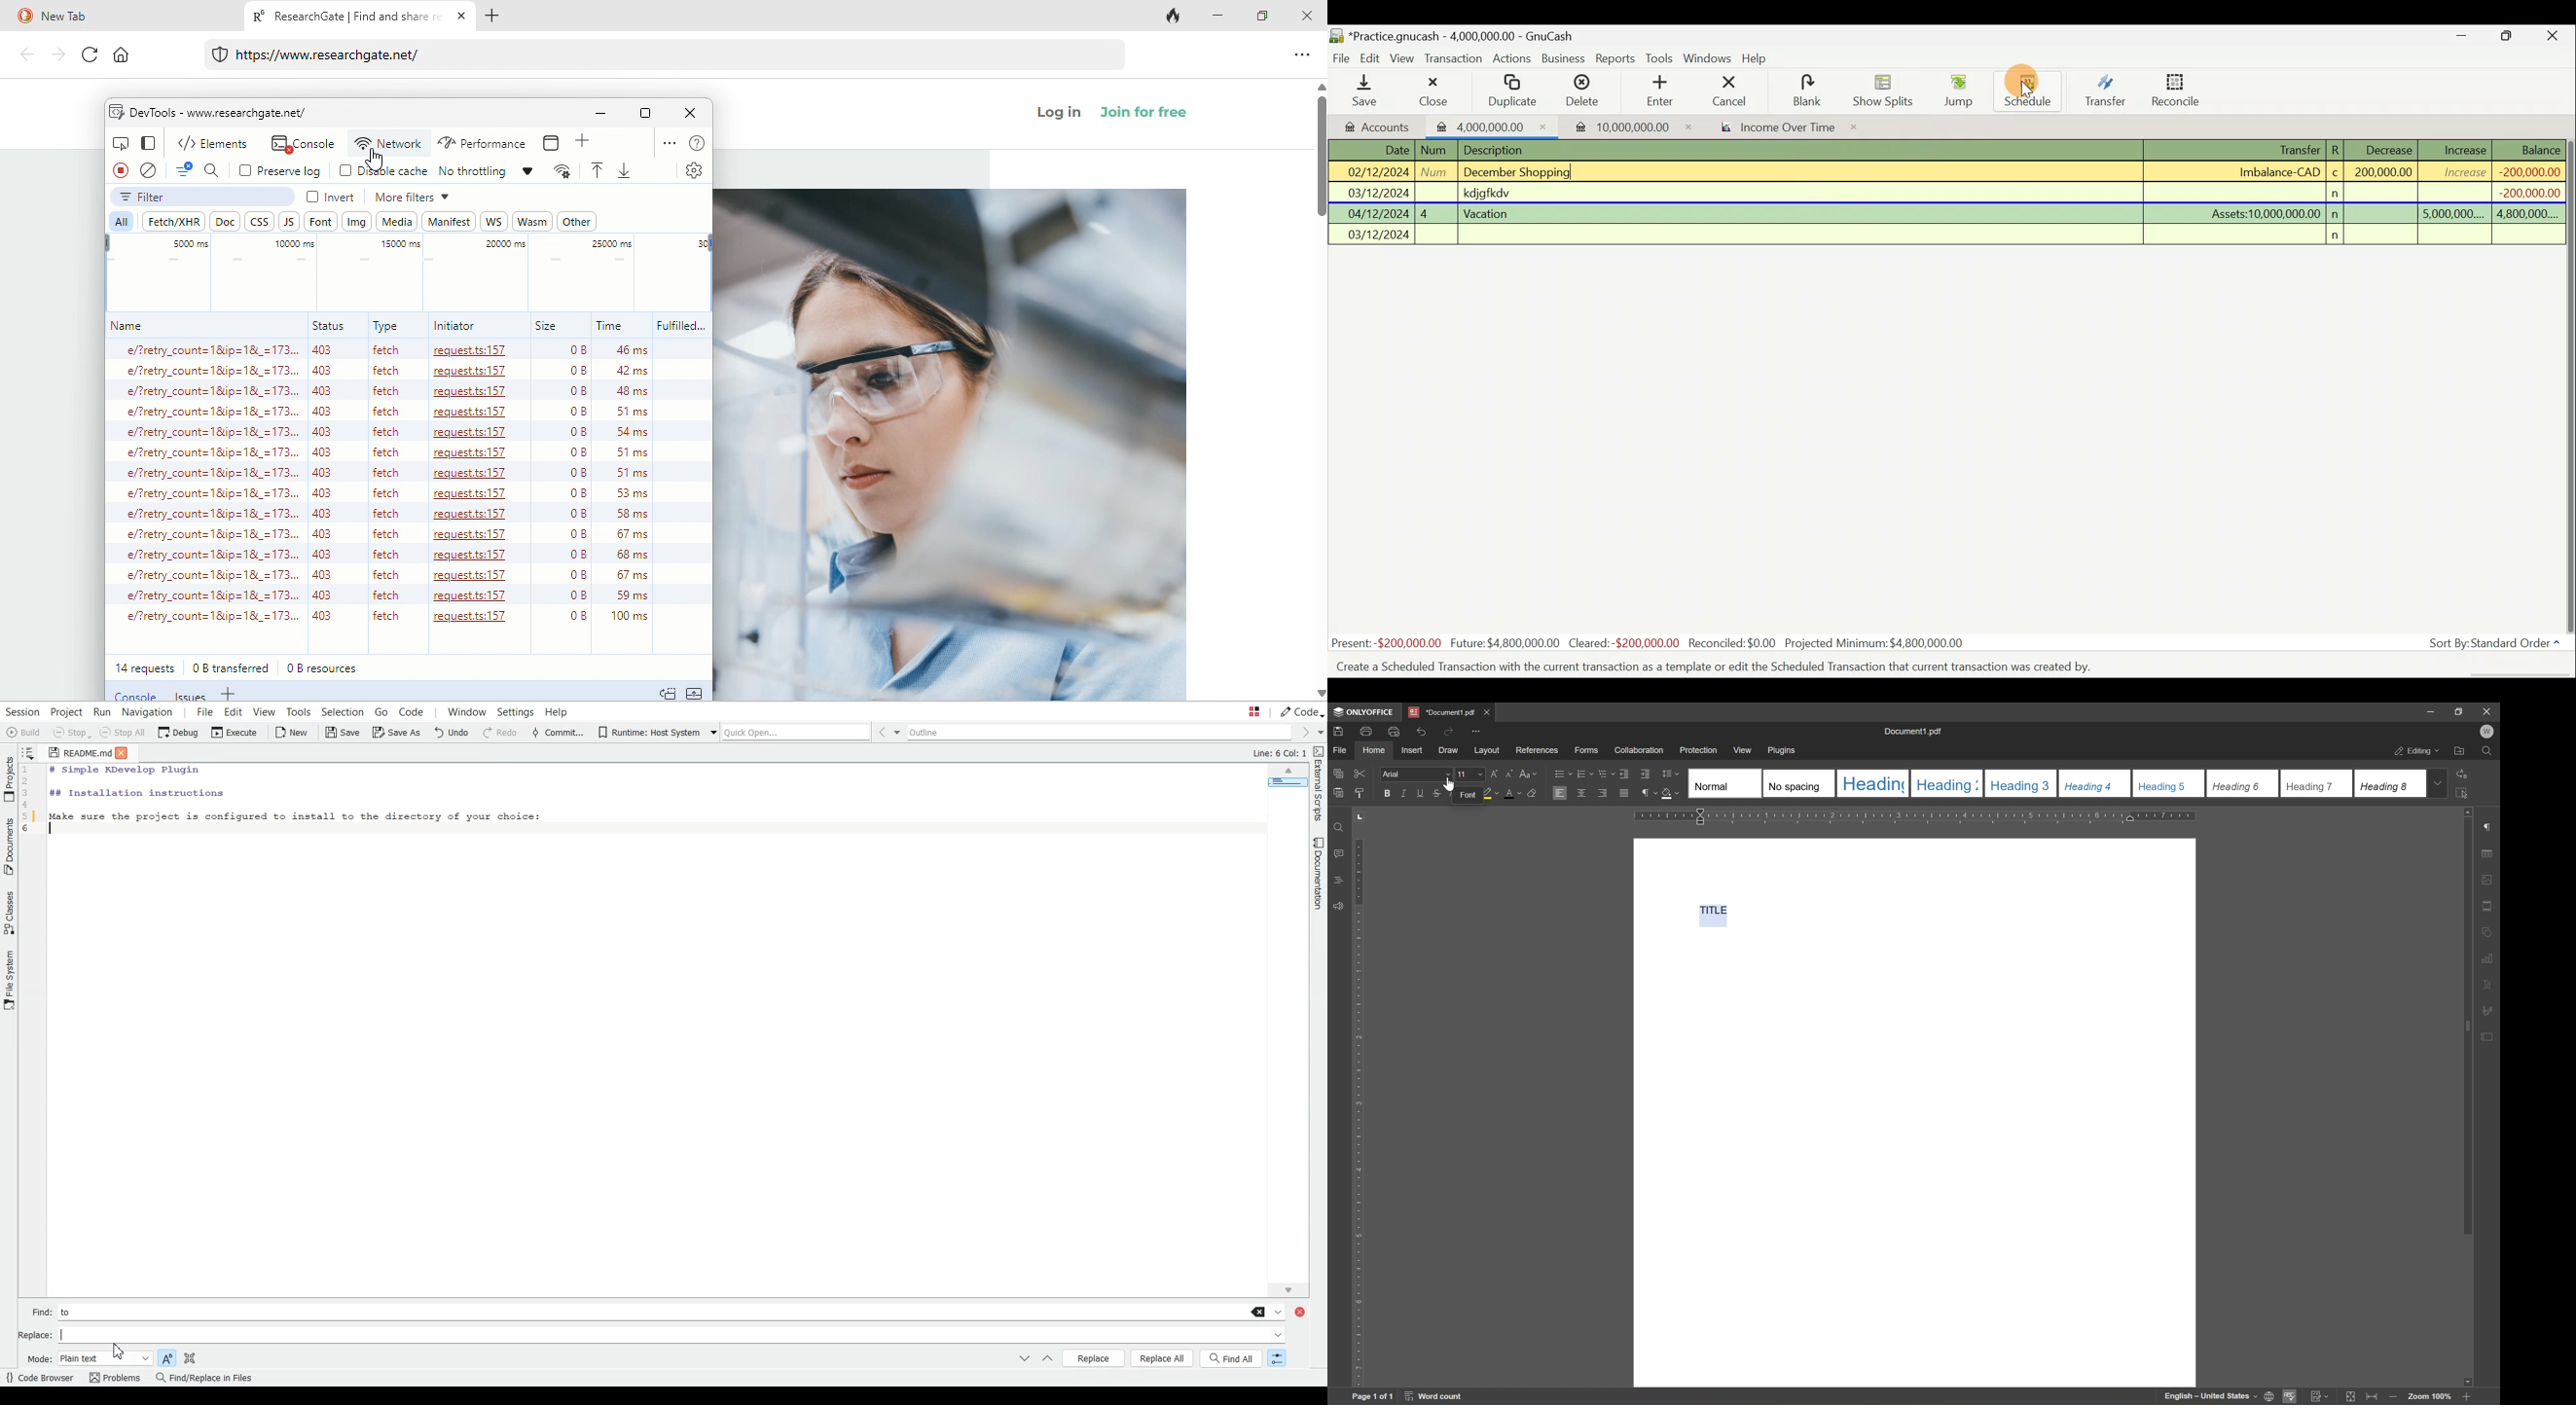 The height and width of the screenshot is (1428, 2576). What do you see at coordinates (215, 169) in the screenshot?
I see `search` at bounding box center [215, 169].